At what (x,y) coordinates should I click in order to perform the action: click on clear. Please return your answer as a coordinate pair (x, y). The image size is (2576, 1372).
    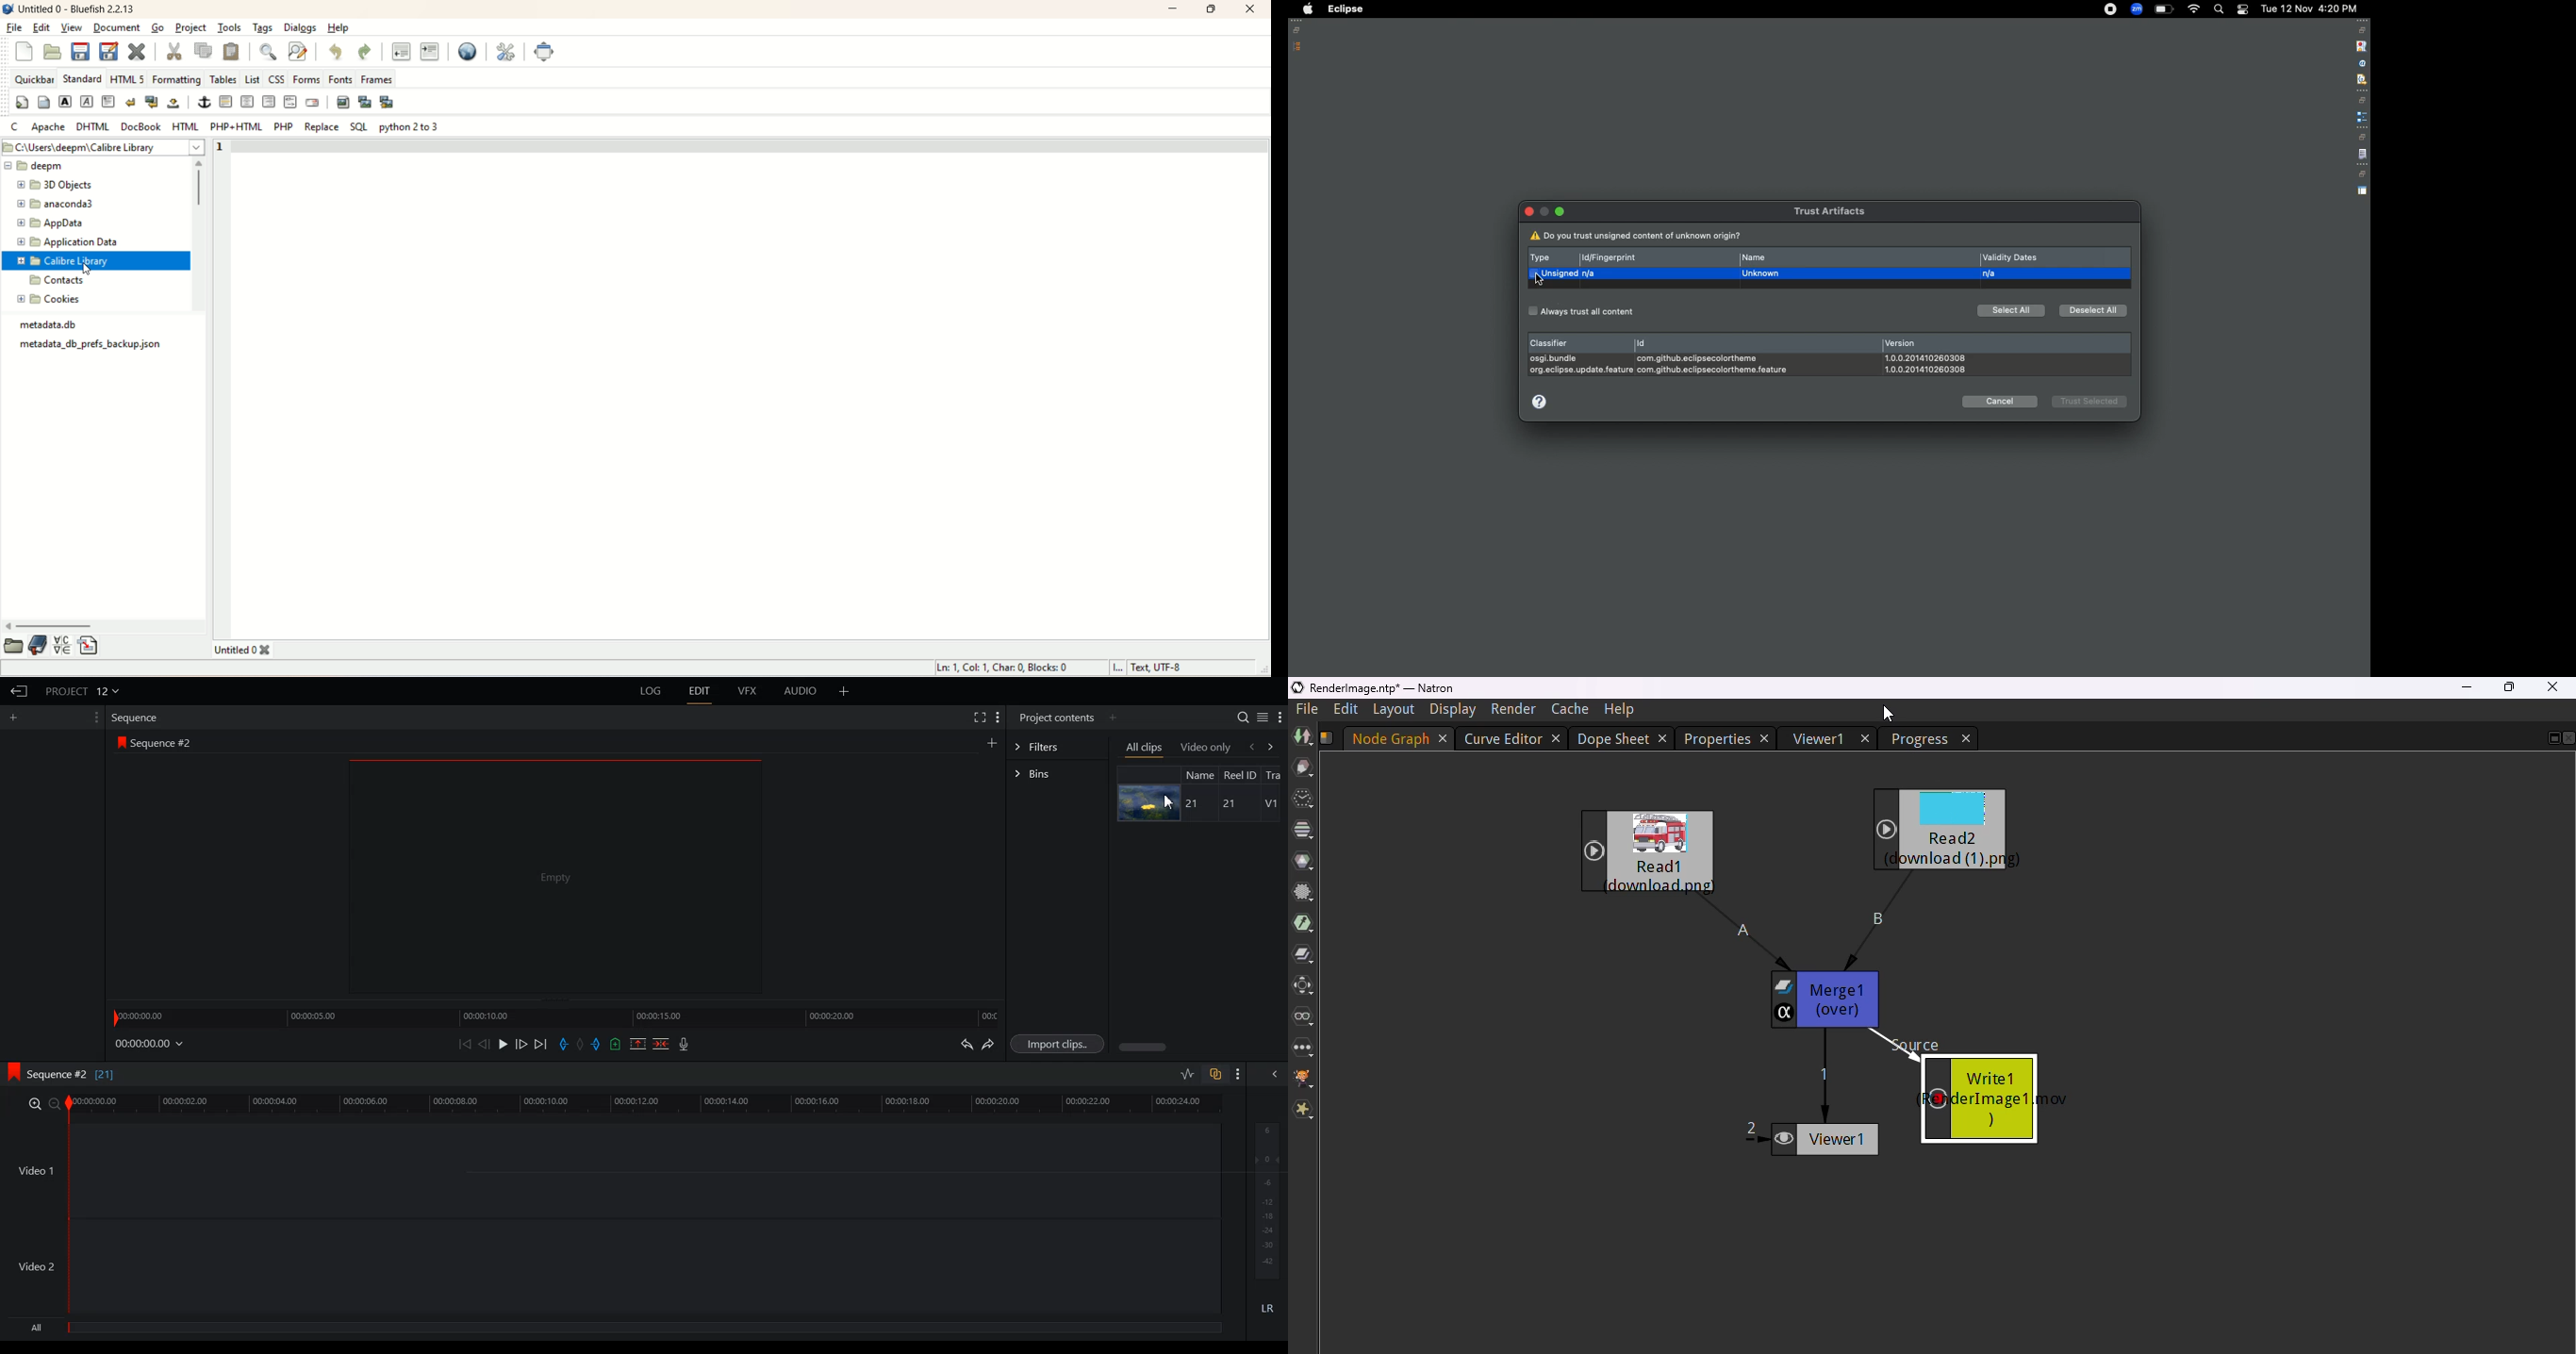
    Looking at the image, I should click on (130, 101).